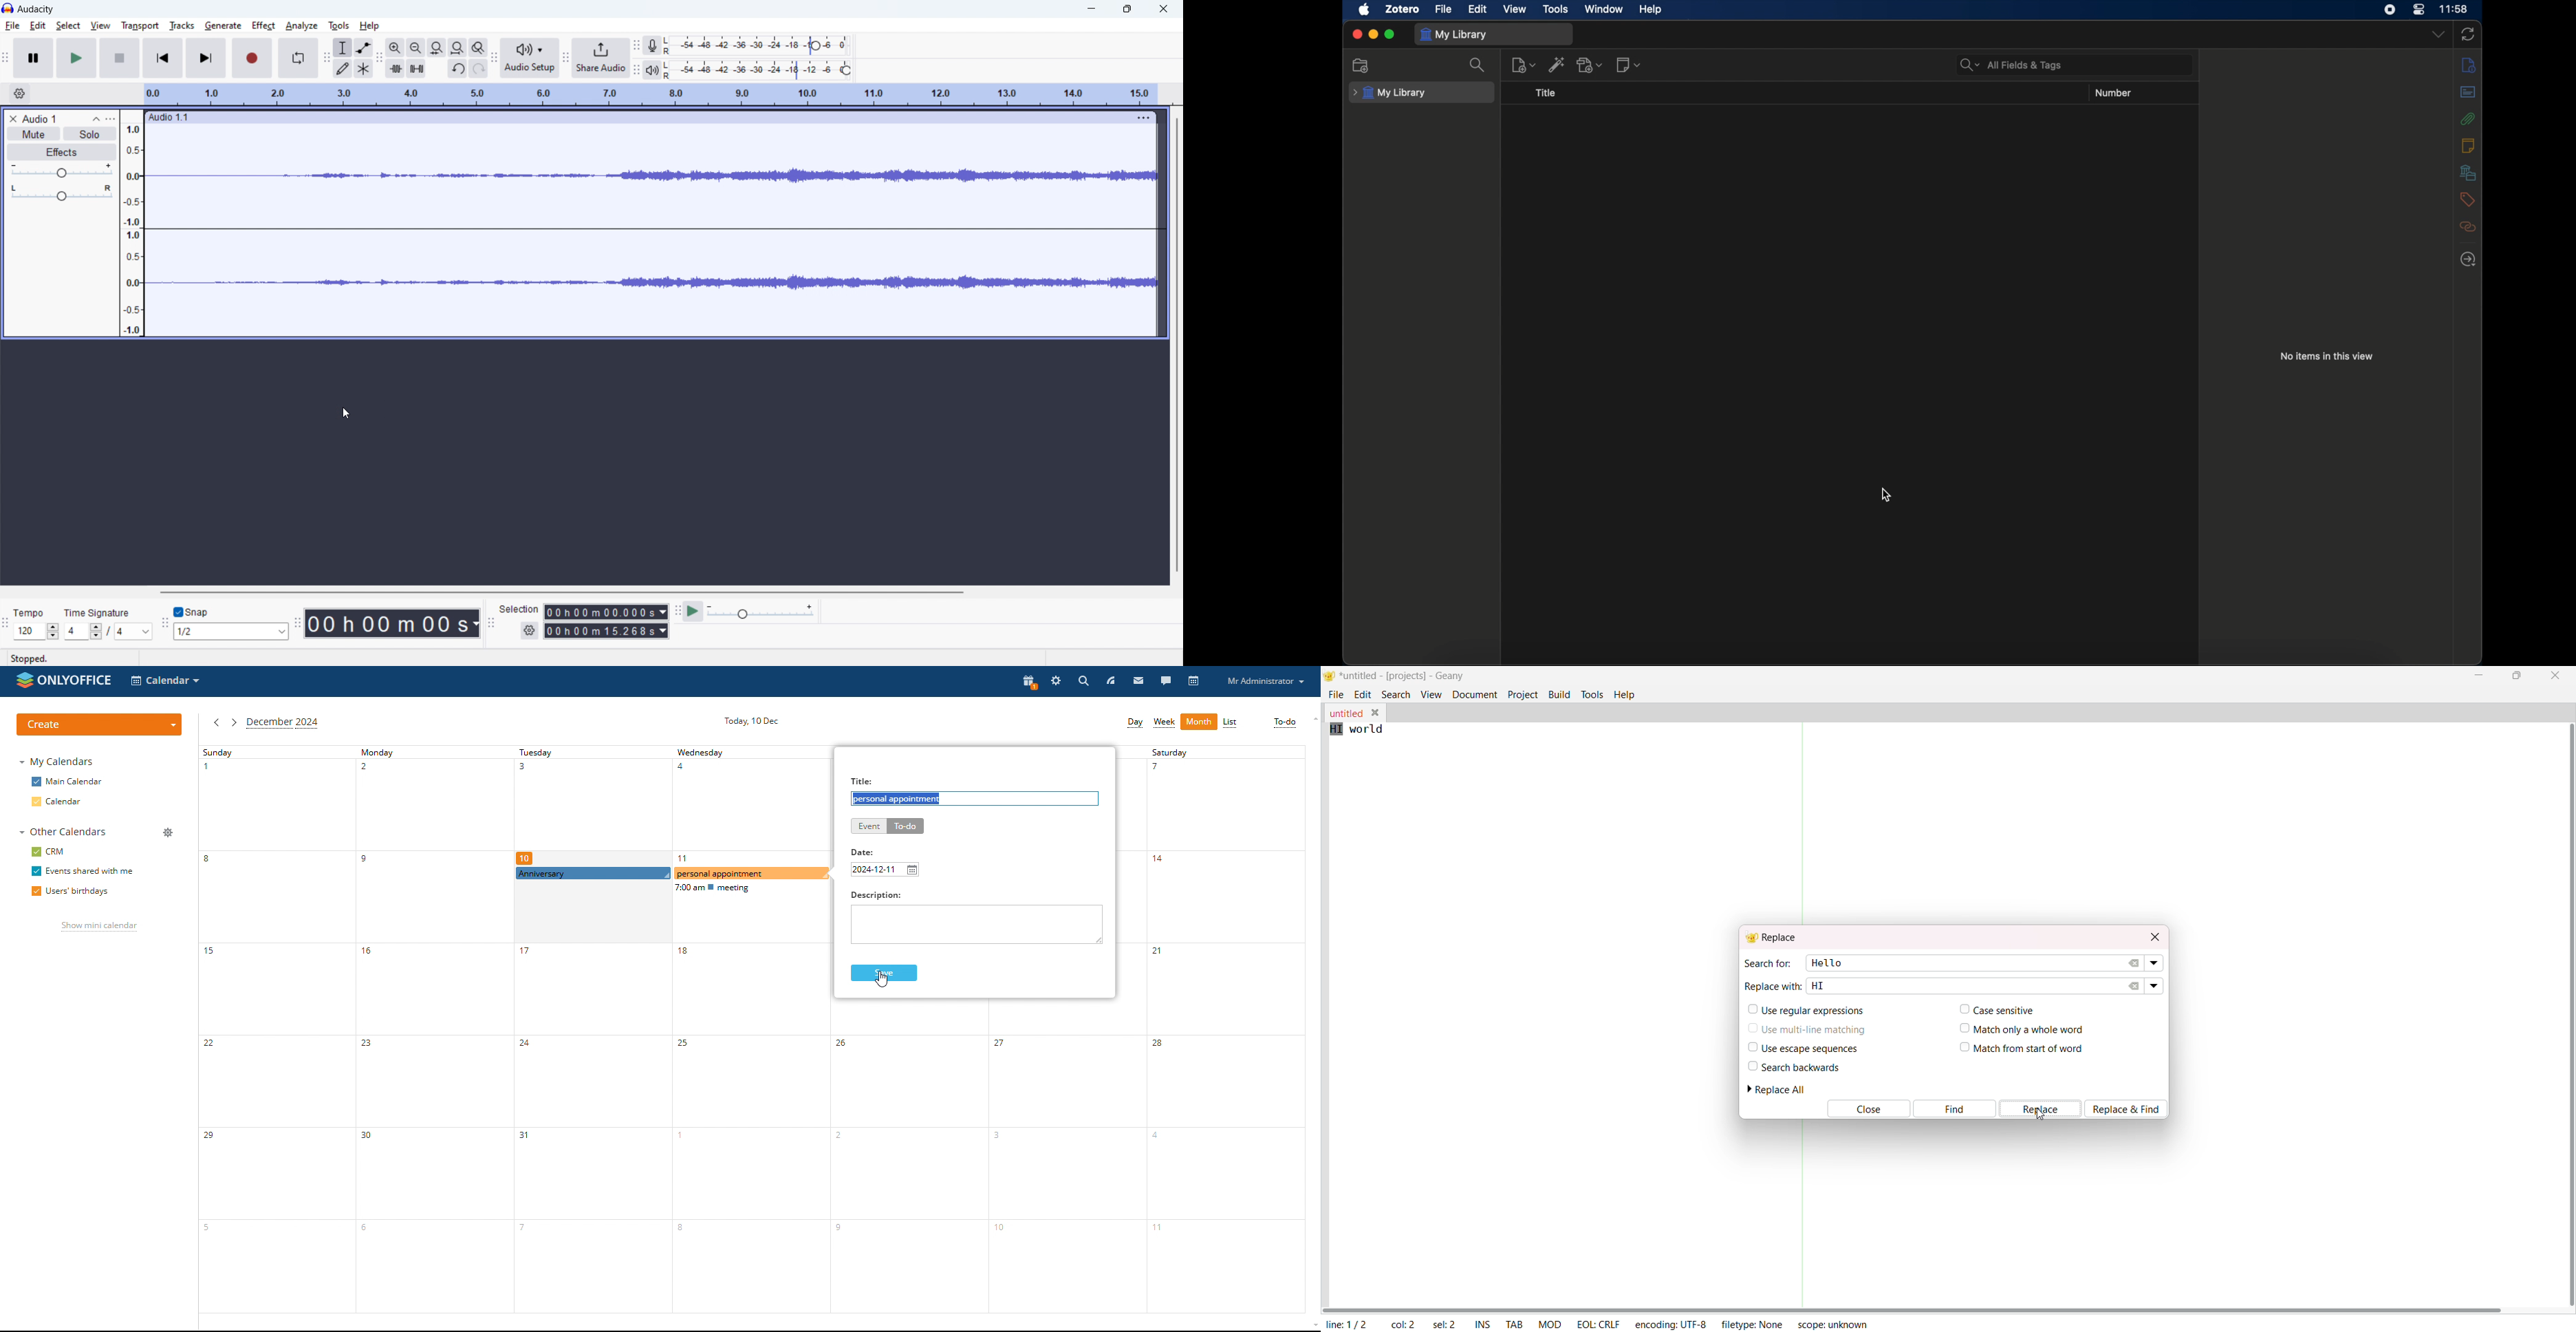 Image resolution: width=2576 pixels, height=1344 pixels. I want to click on window, so click(1605, 9).